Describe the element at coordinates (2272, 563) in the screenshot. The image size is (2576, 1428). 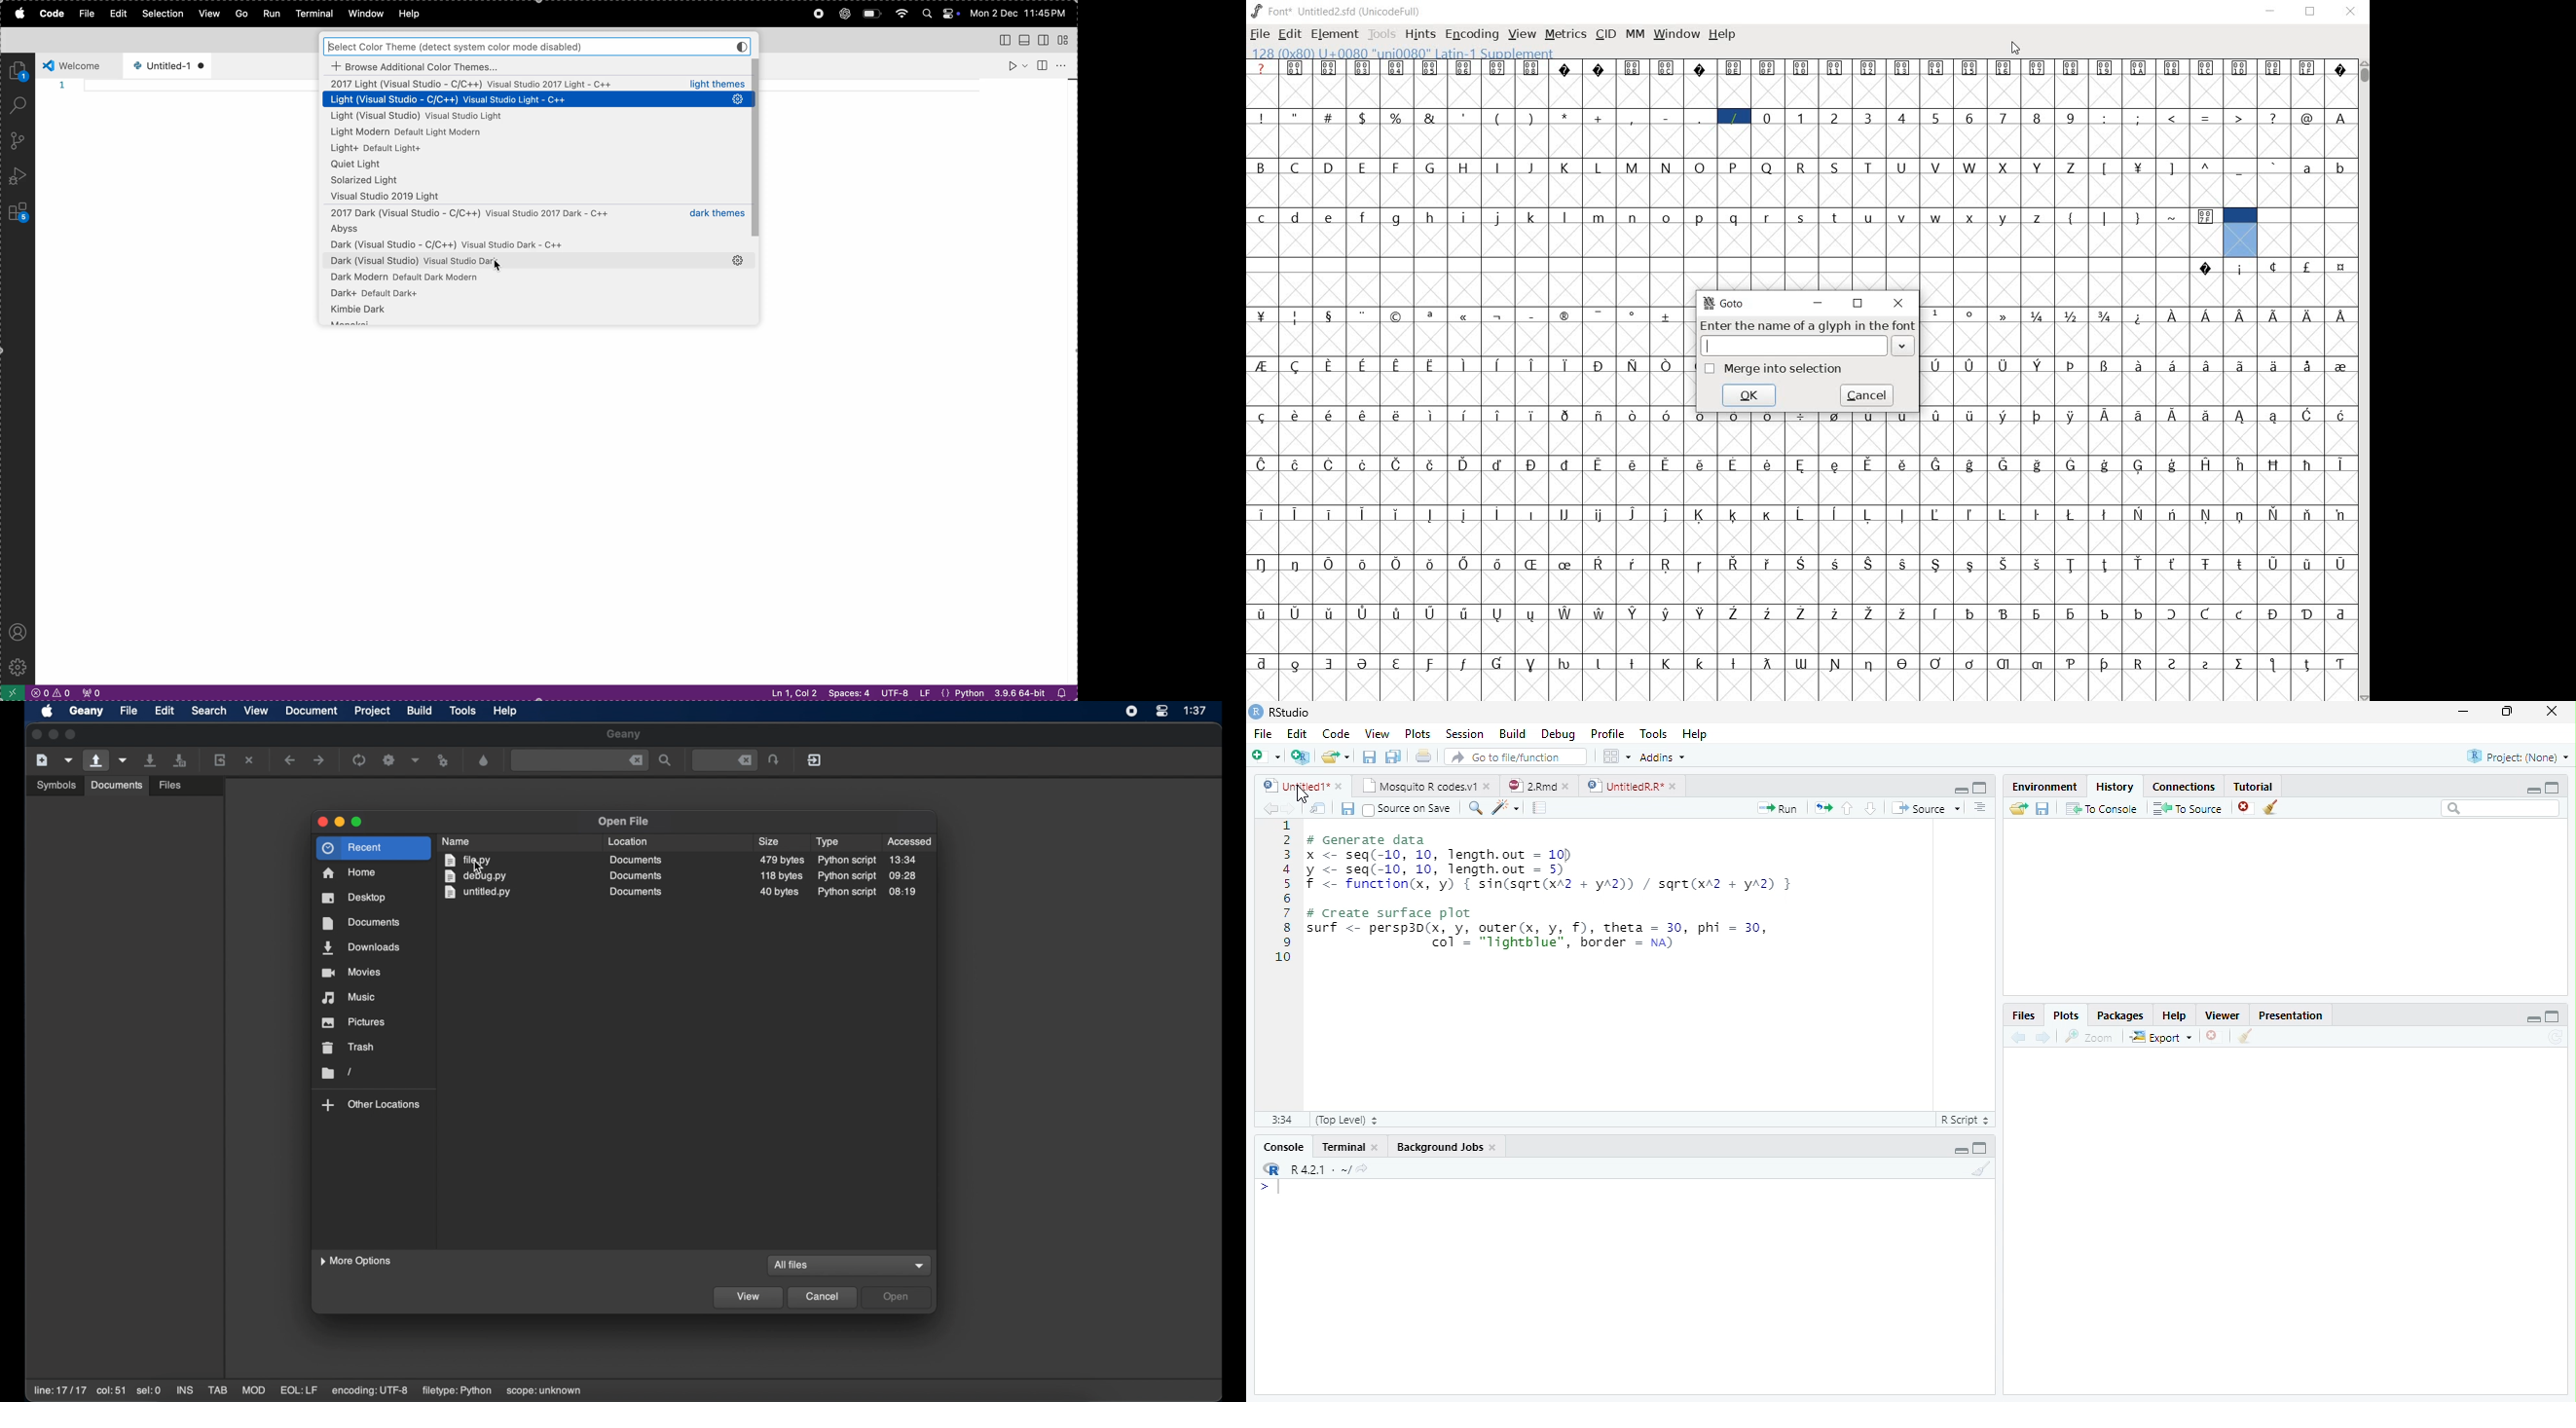
I see `` at that location.